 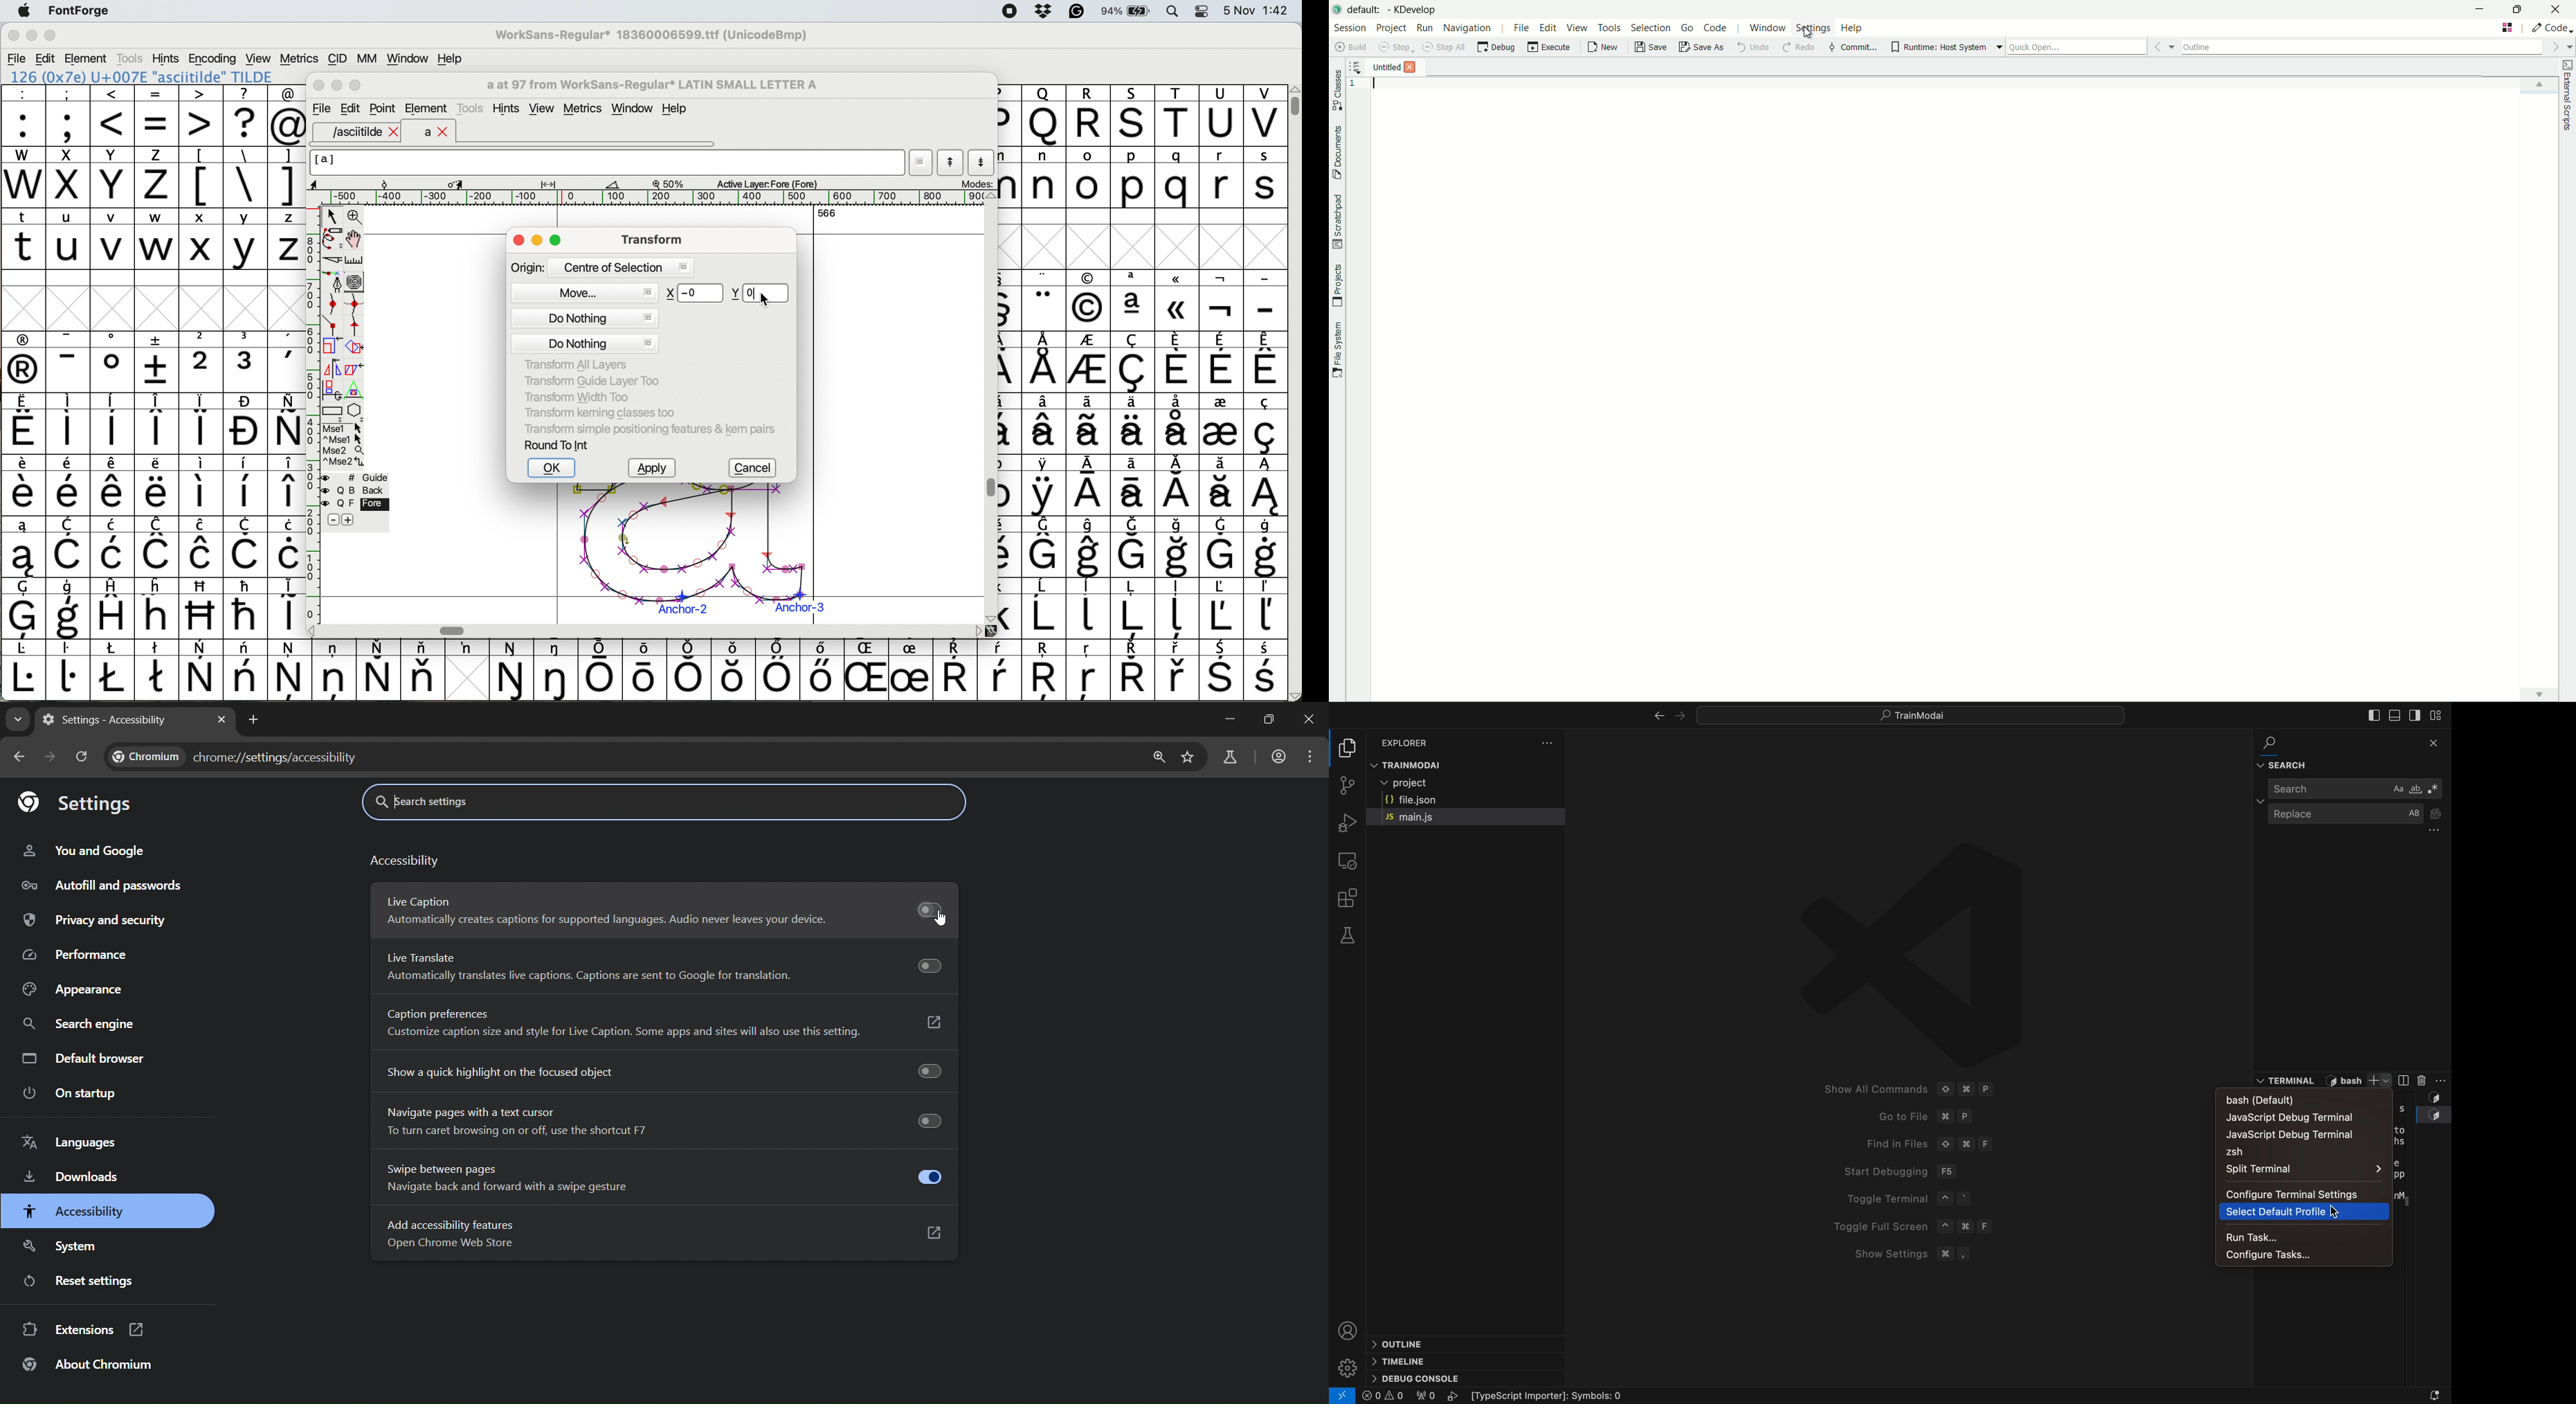 I want to click on o, so click(x=1089, y=179).